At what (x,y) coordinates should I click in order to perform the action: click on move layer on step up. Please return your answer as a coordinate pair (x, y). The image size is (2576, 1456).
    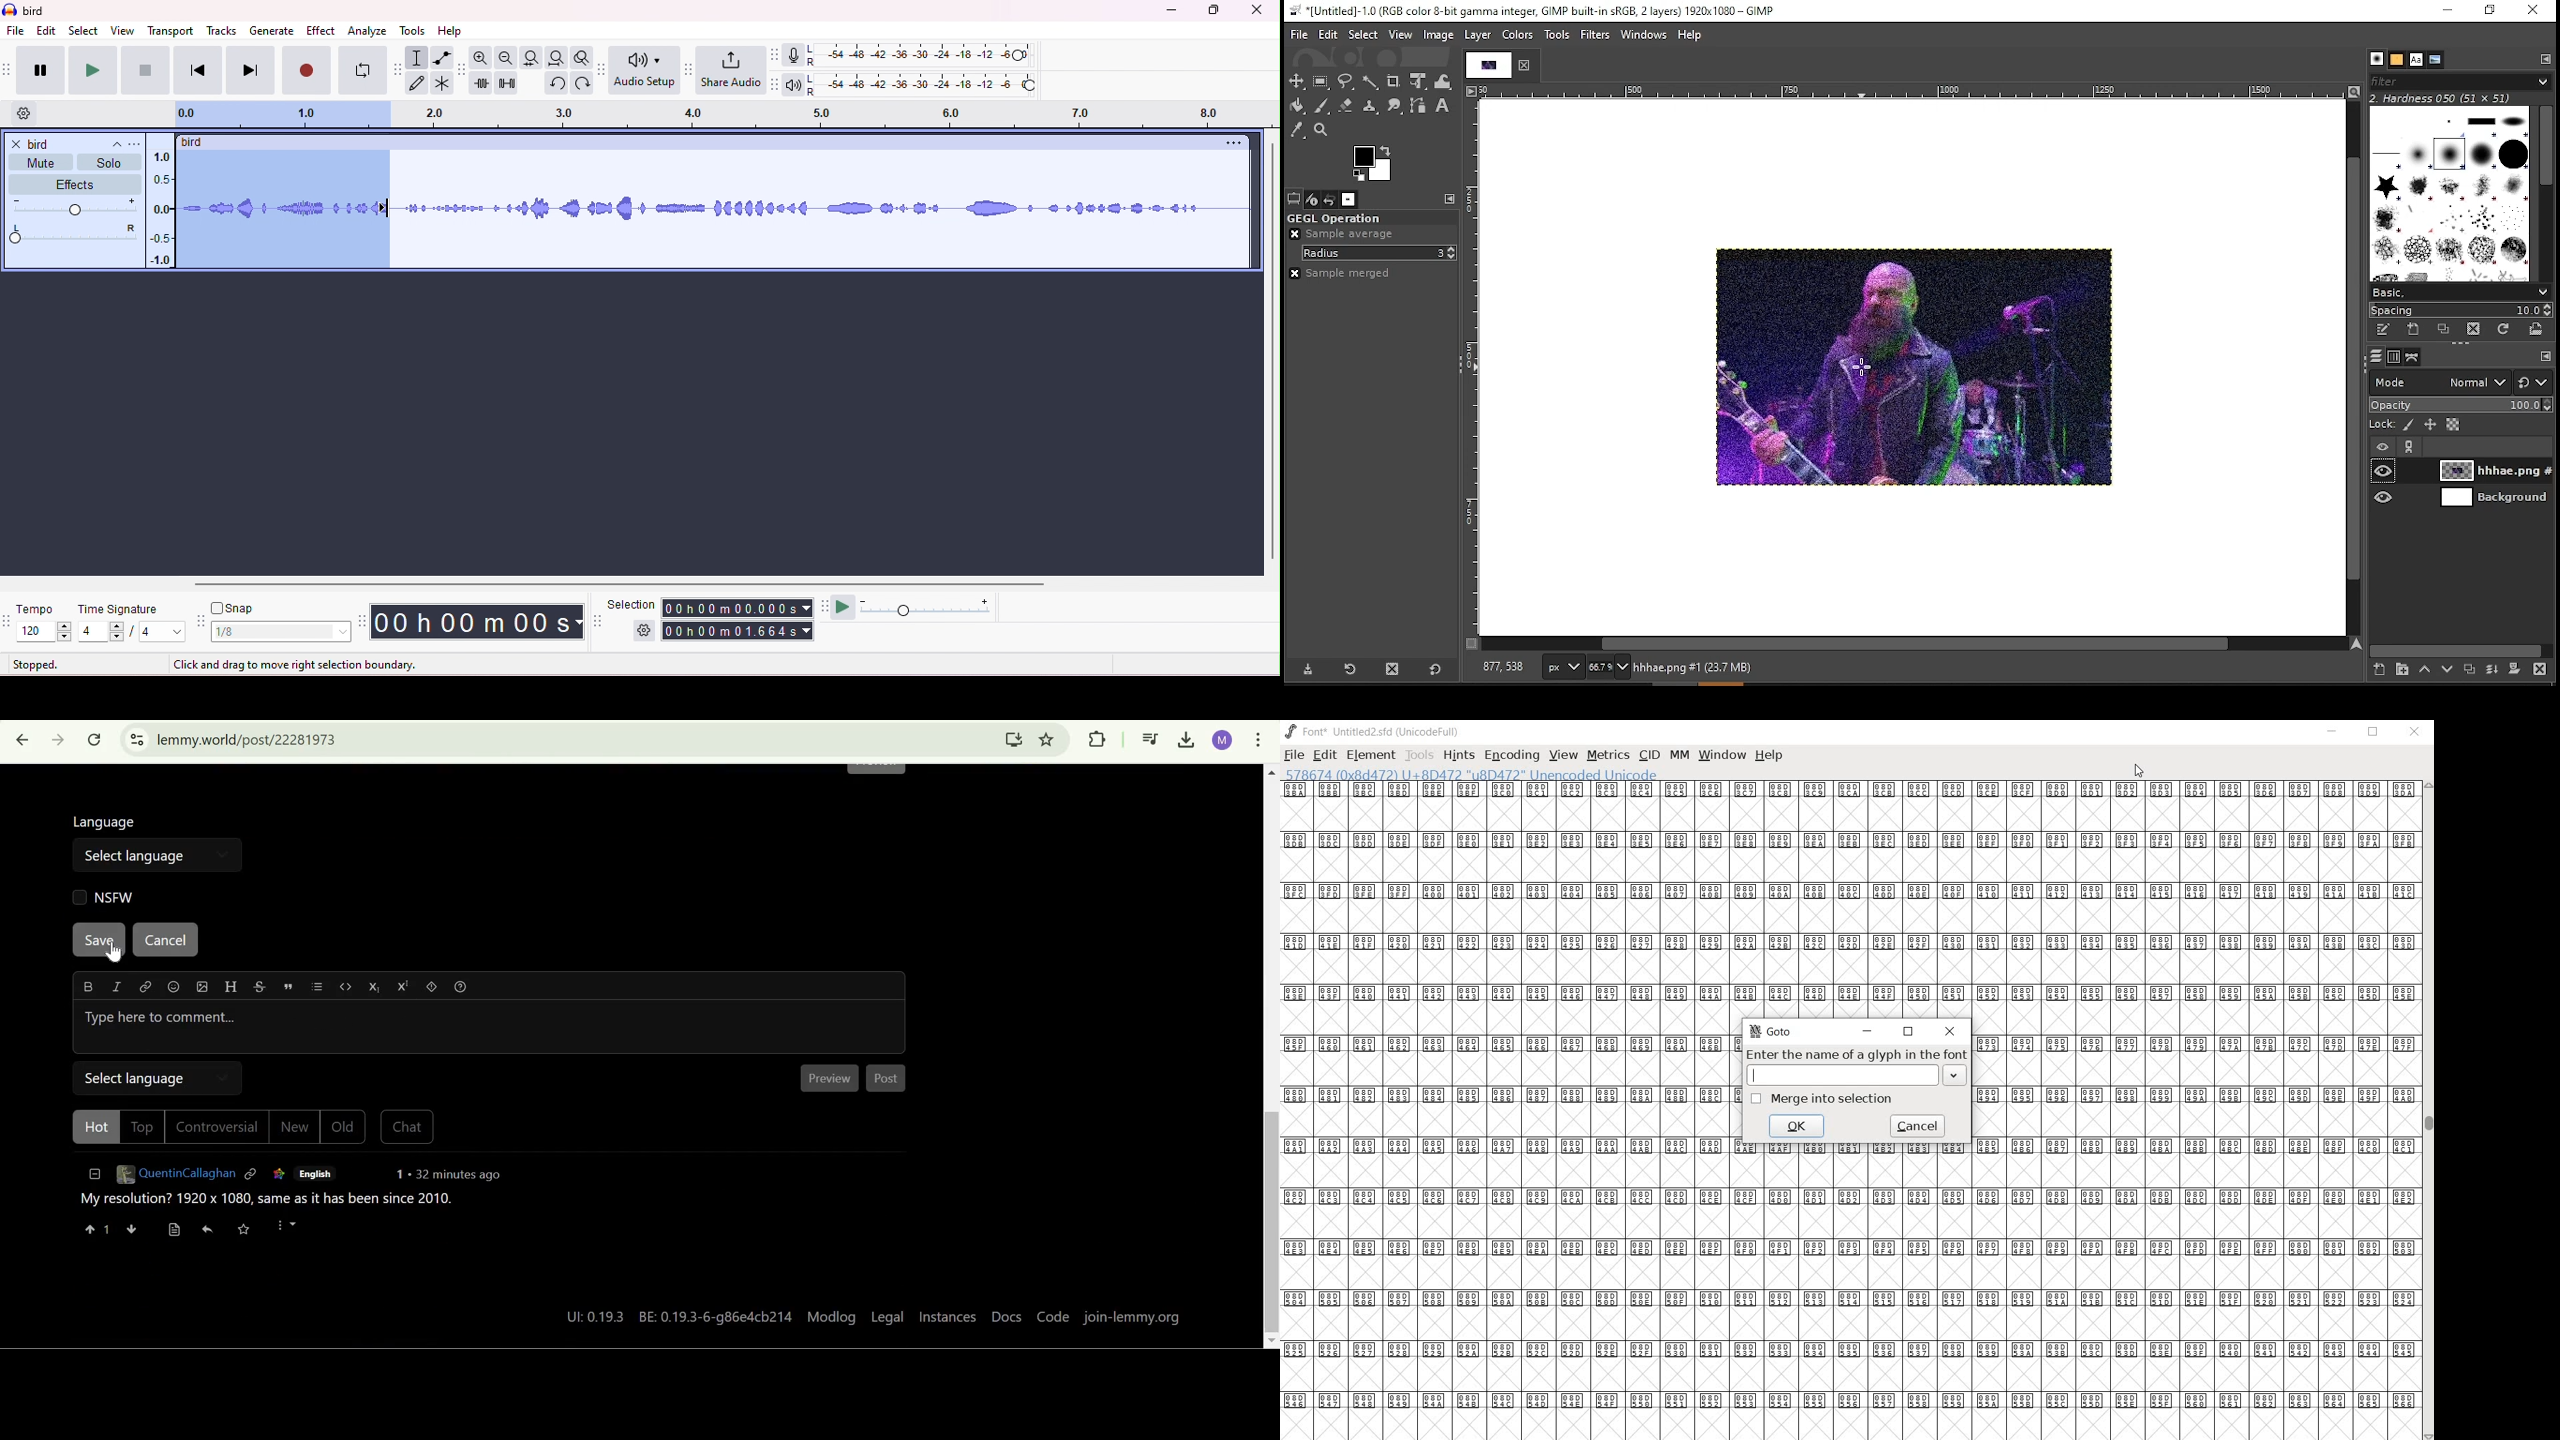
    Looking at the image, I should click on (2428, 670).